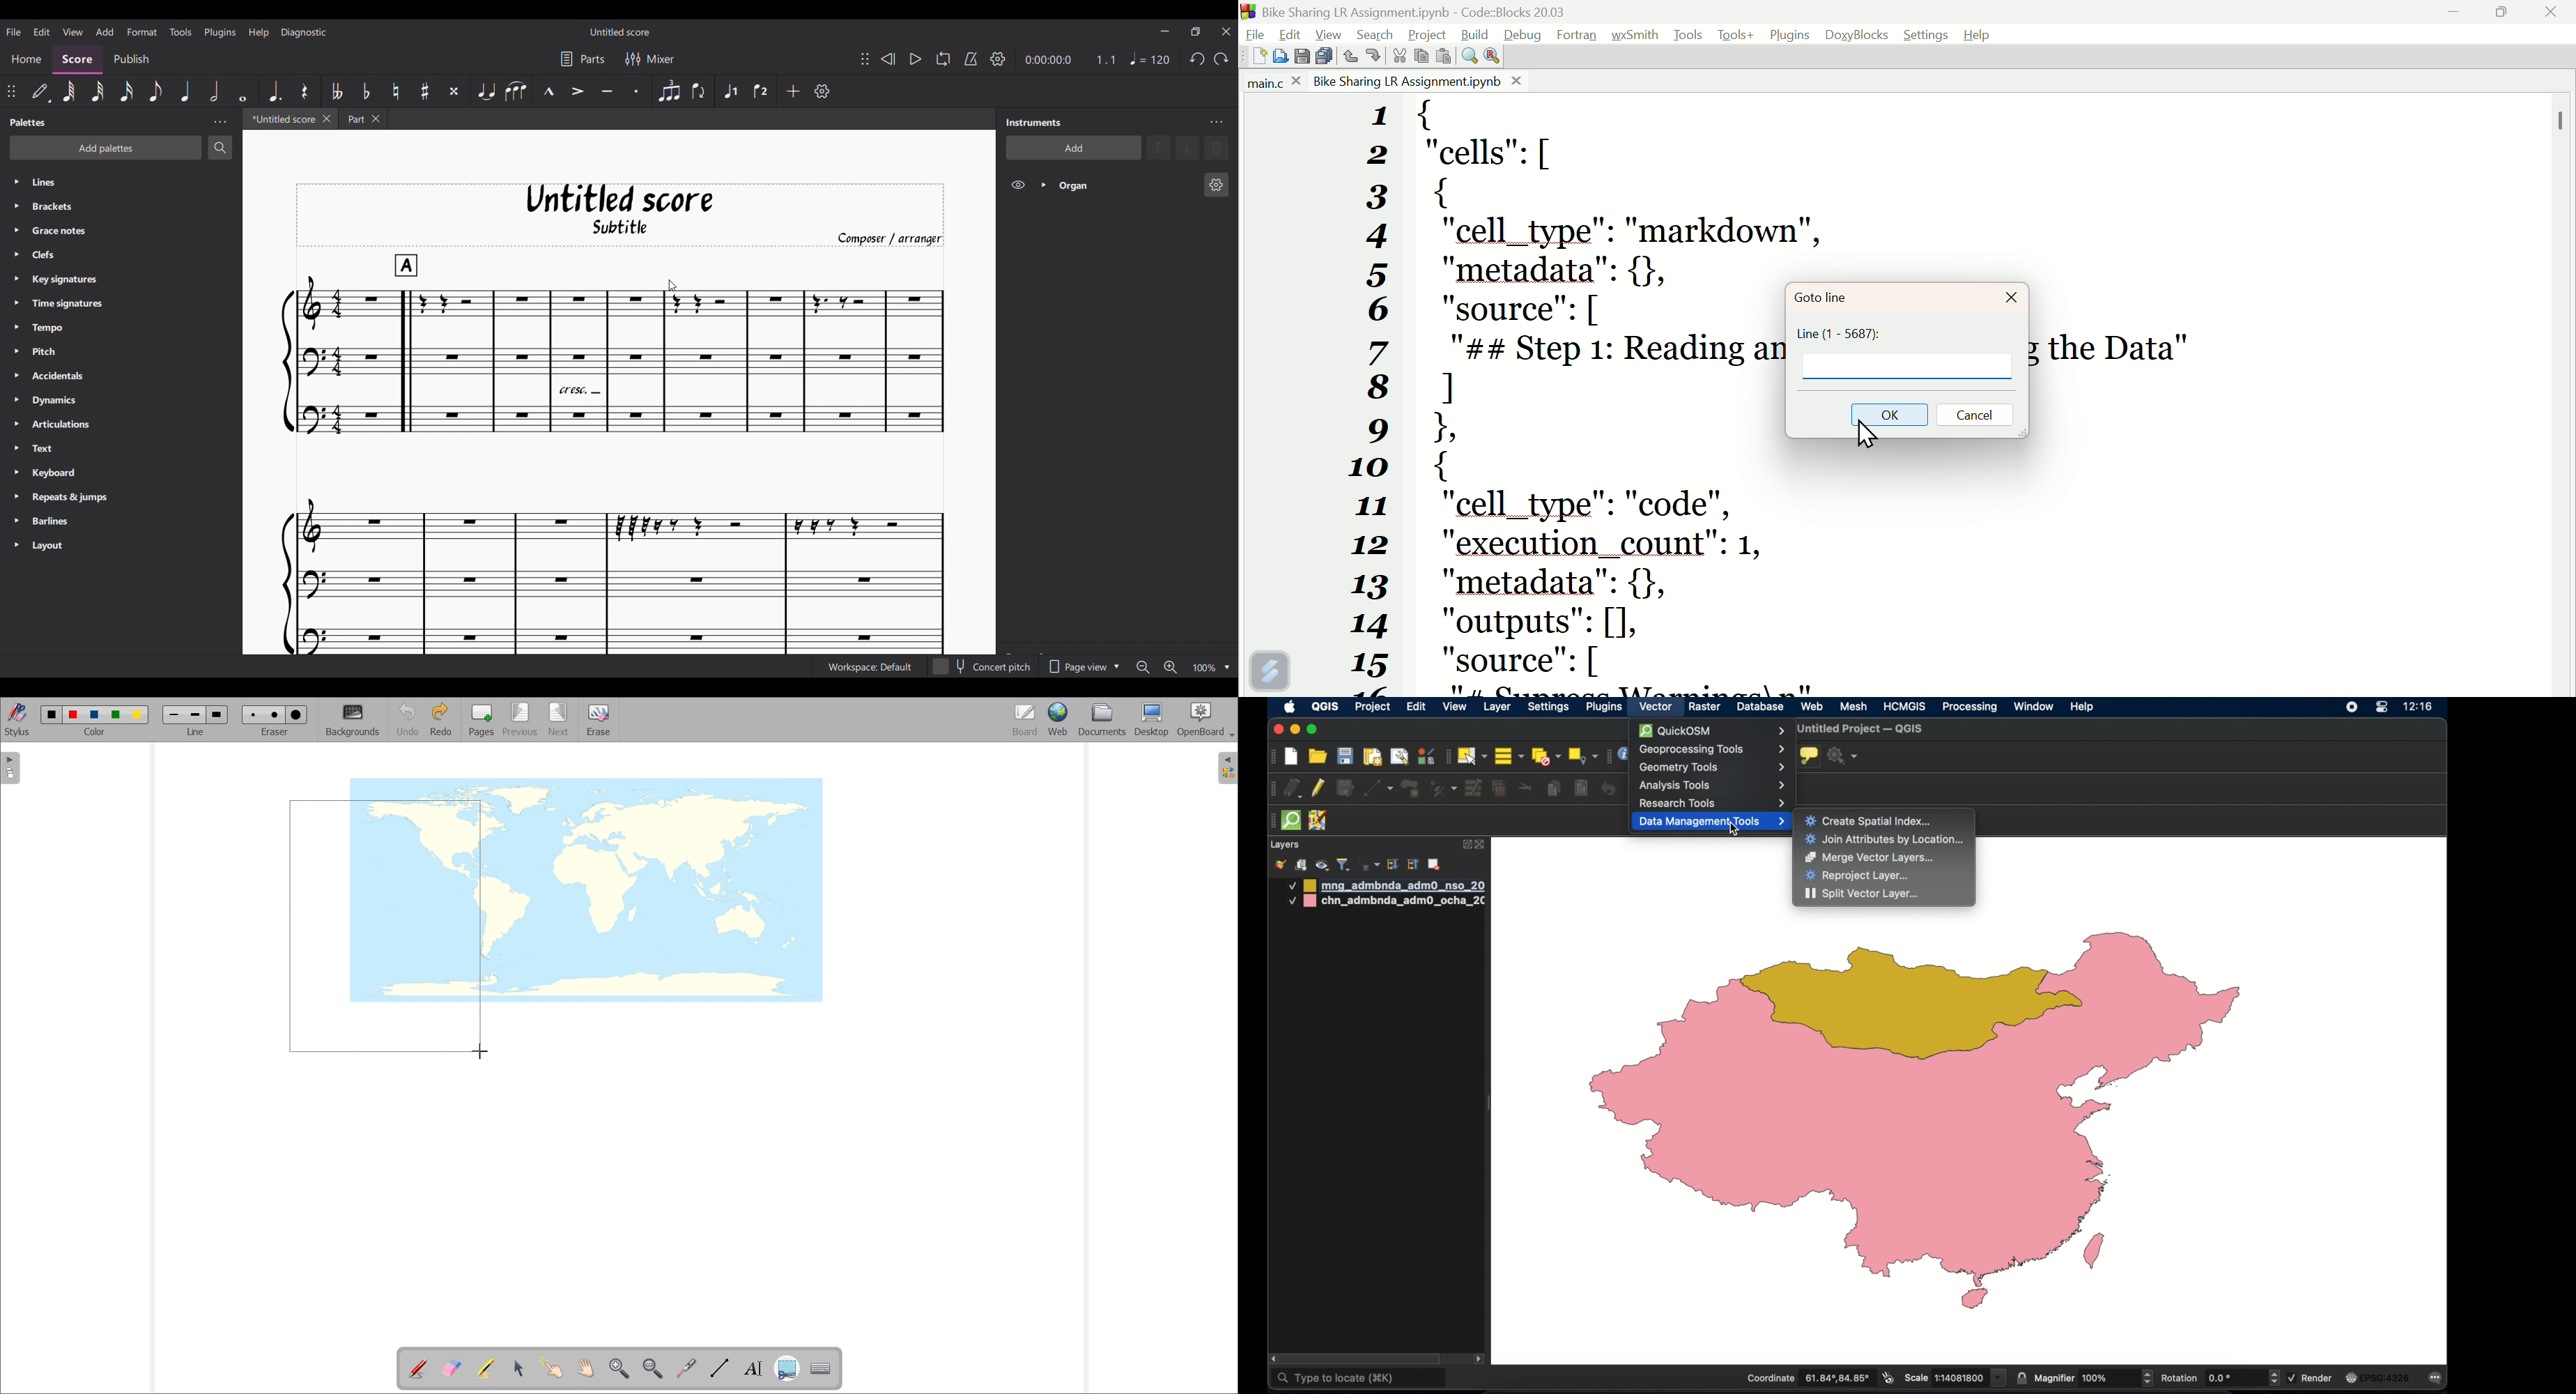 Image resolution: width=2576 pixels, height=1400 pixels. What do you see at coordinates (559, 719) in the screenshot?
I see `next page` at bounding box center [559, 719].